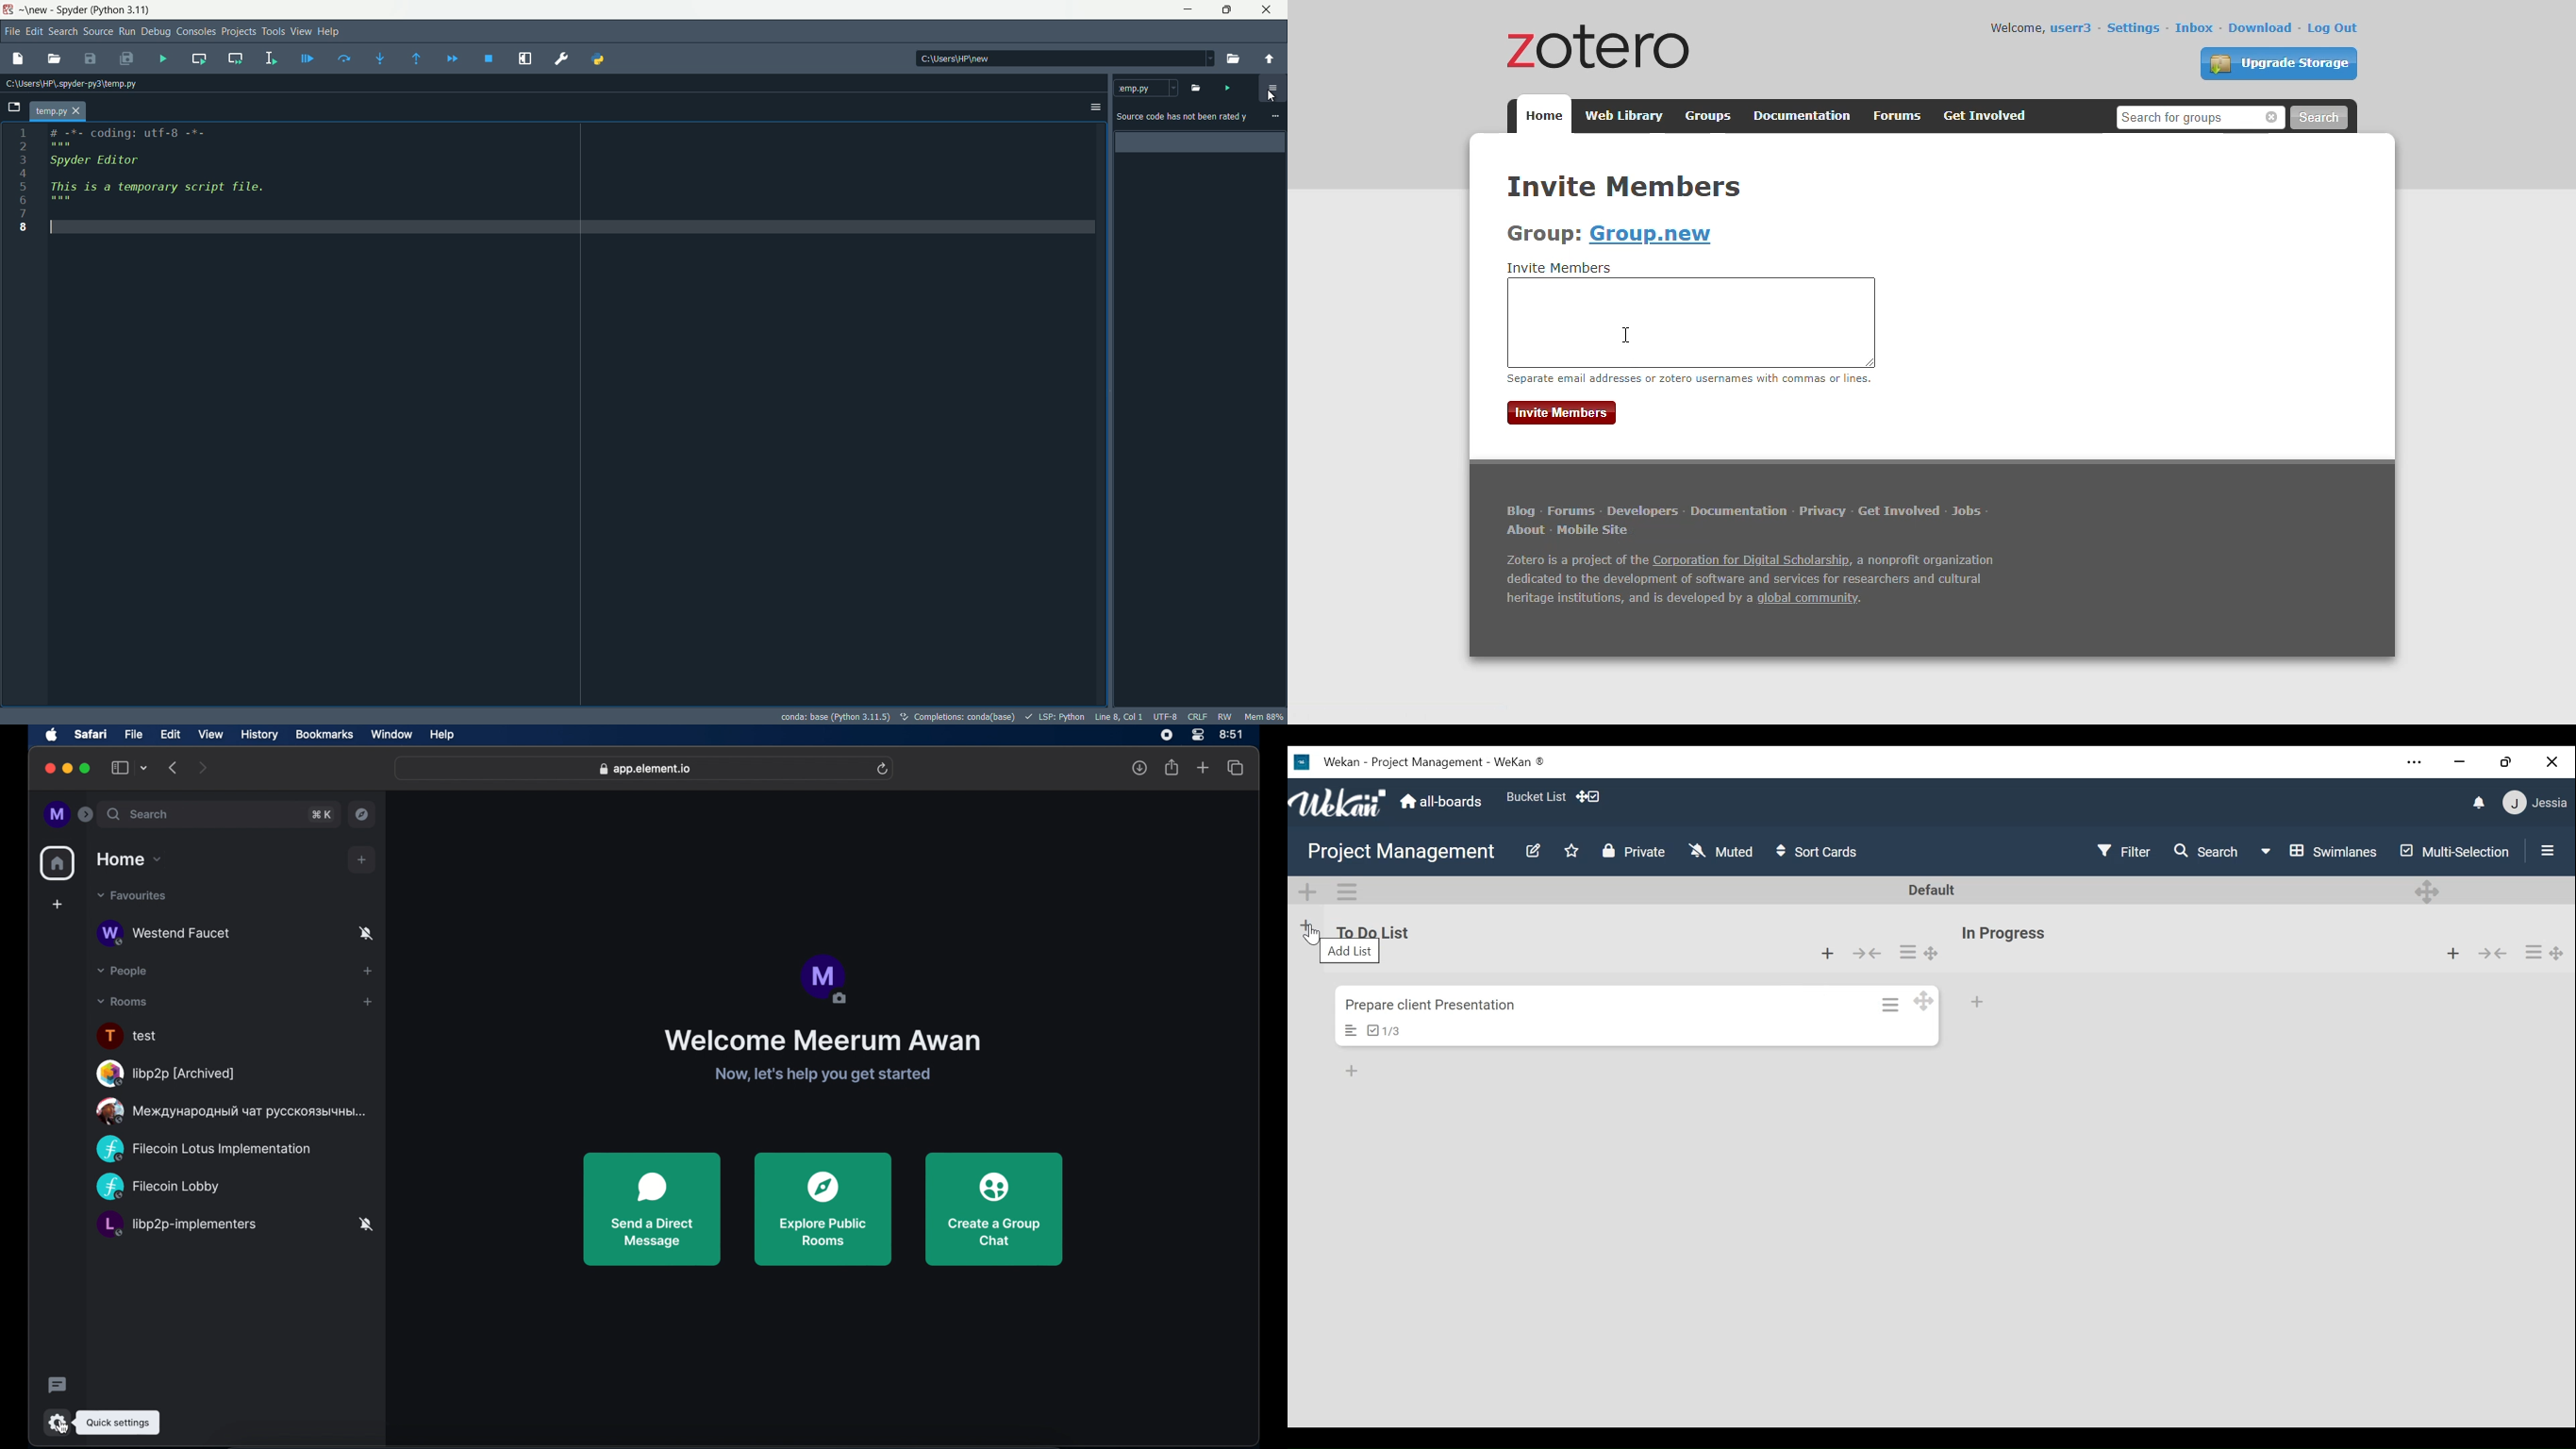 This screenshot has width=2576, height=1456. What do you see at coordinates (1056, 716) in the screenshot?
I see `LSP:Python` at bounding box center [1056, 716].